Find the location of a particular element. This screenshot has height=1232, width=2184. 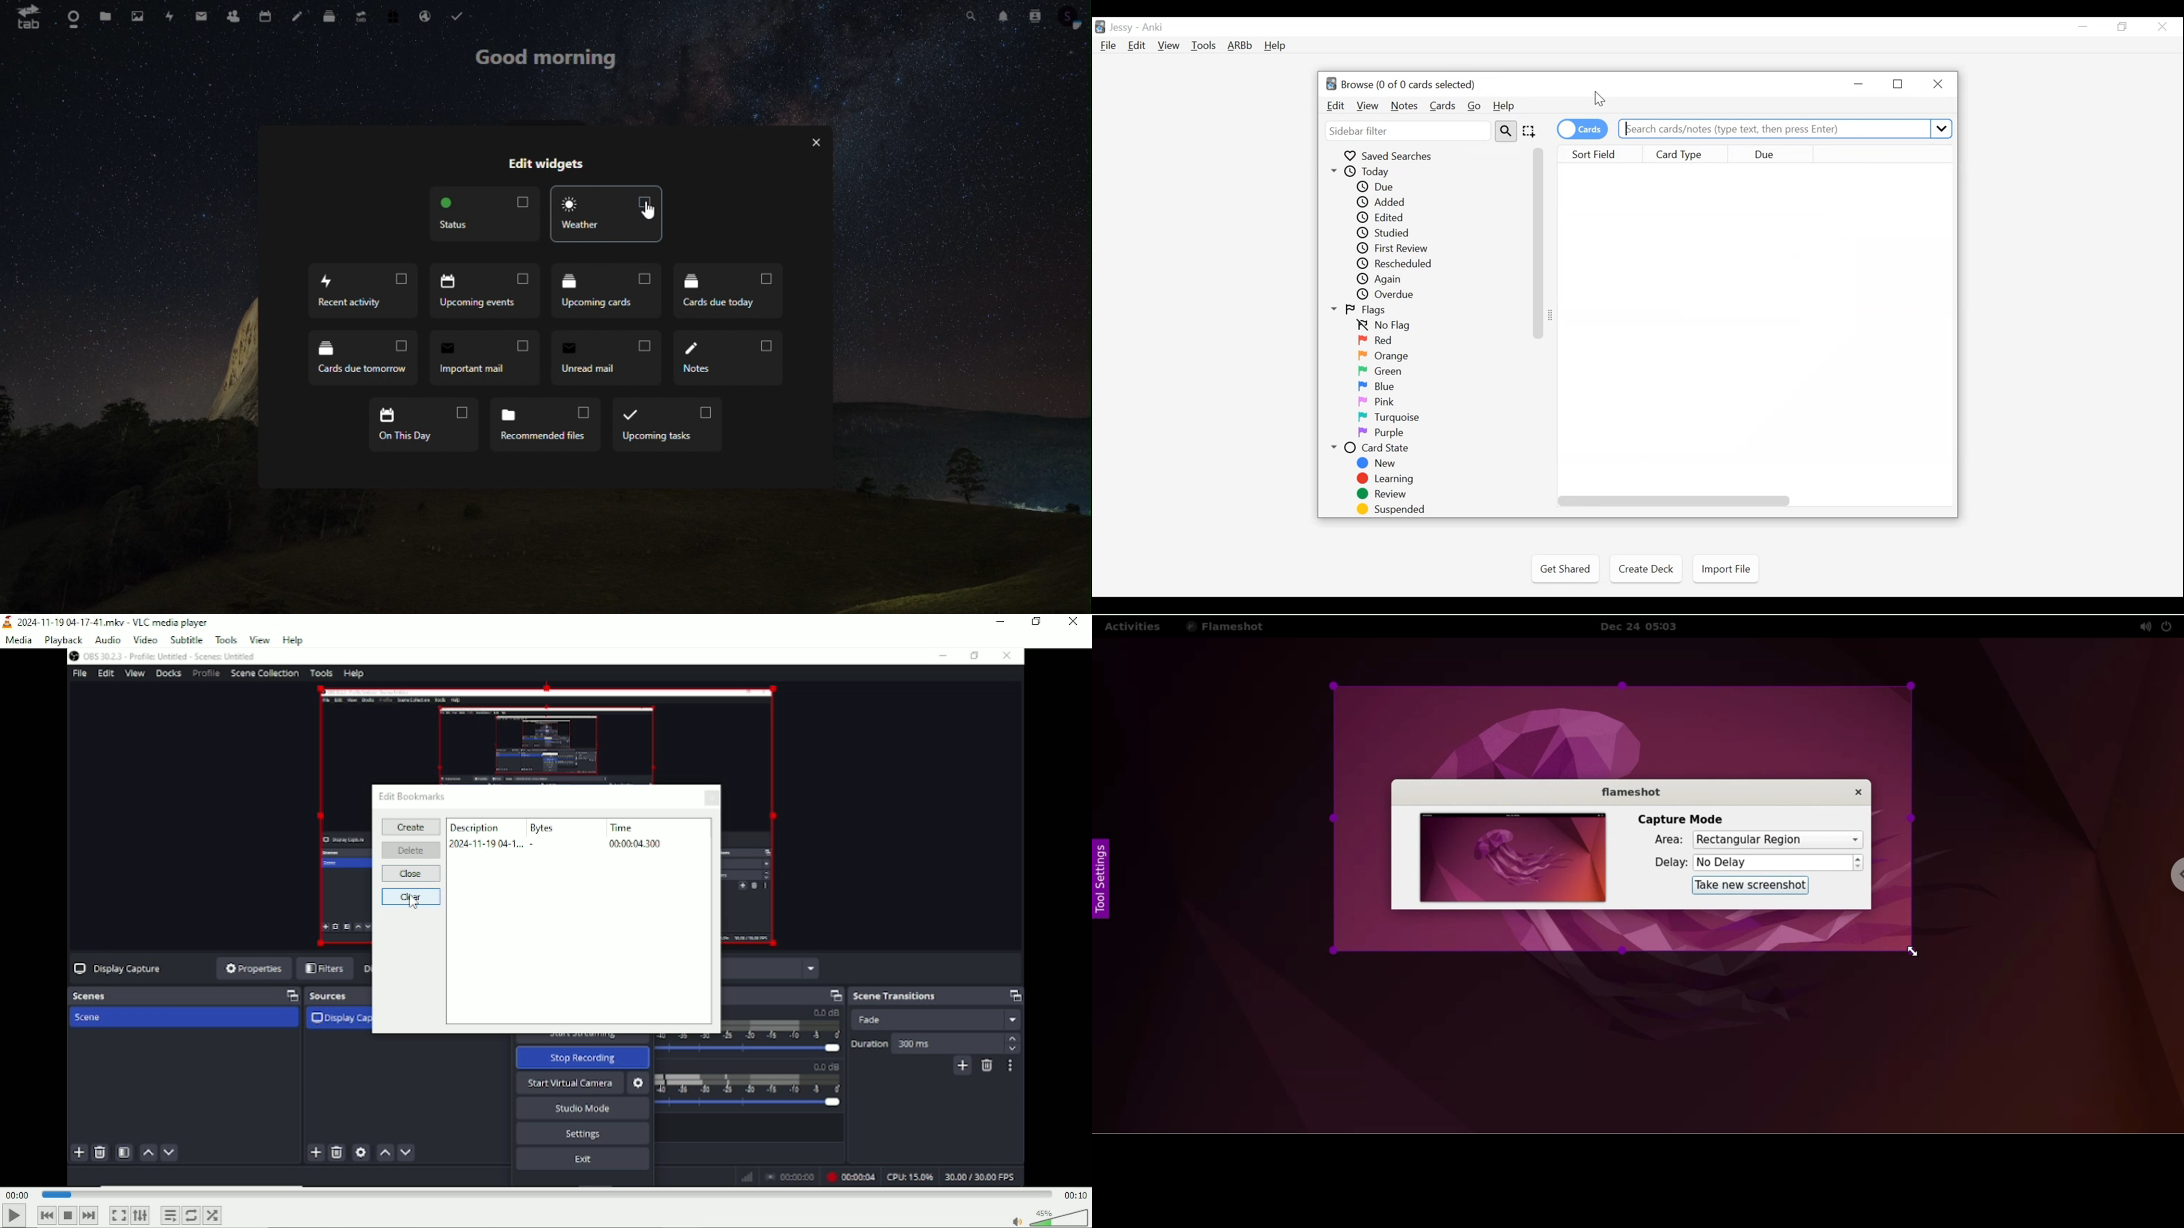

Notes is located at coordinates (1404, 106).